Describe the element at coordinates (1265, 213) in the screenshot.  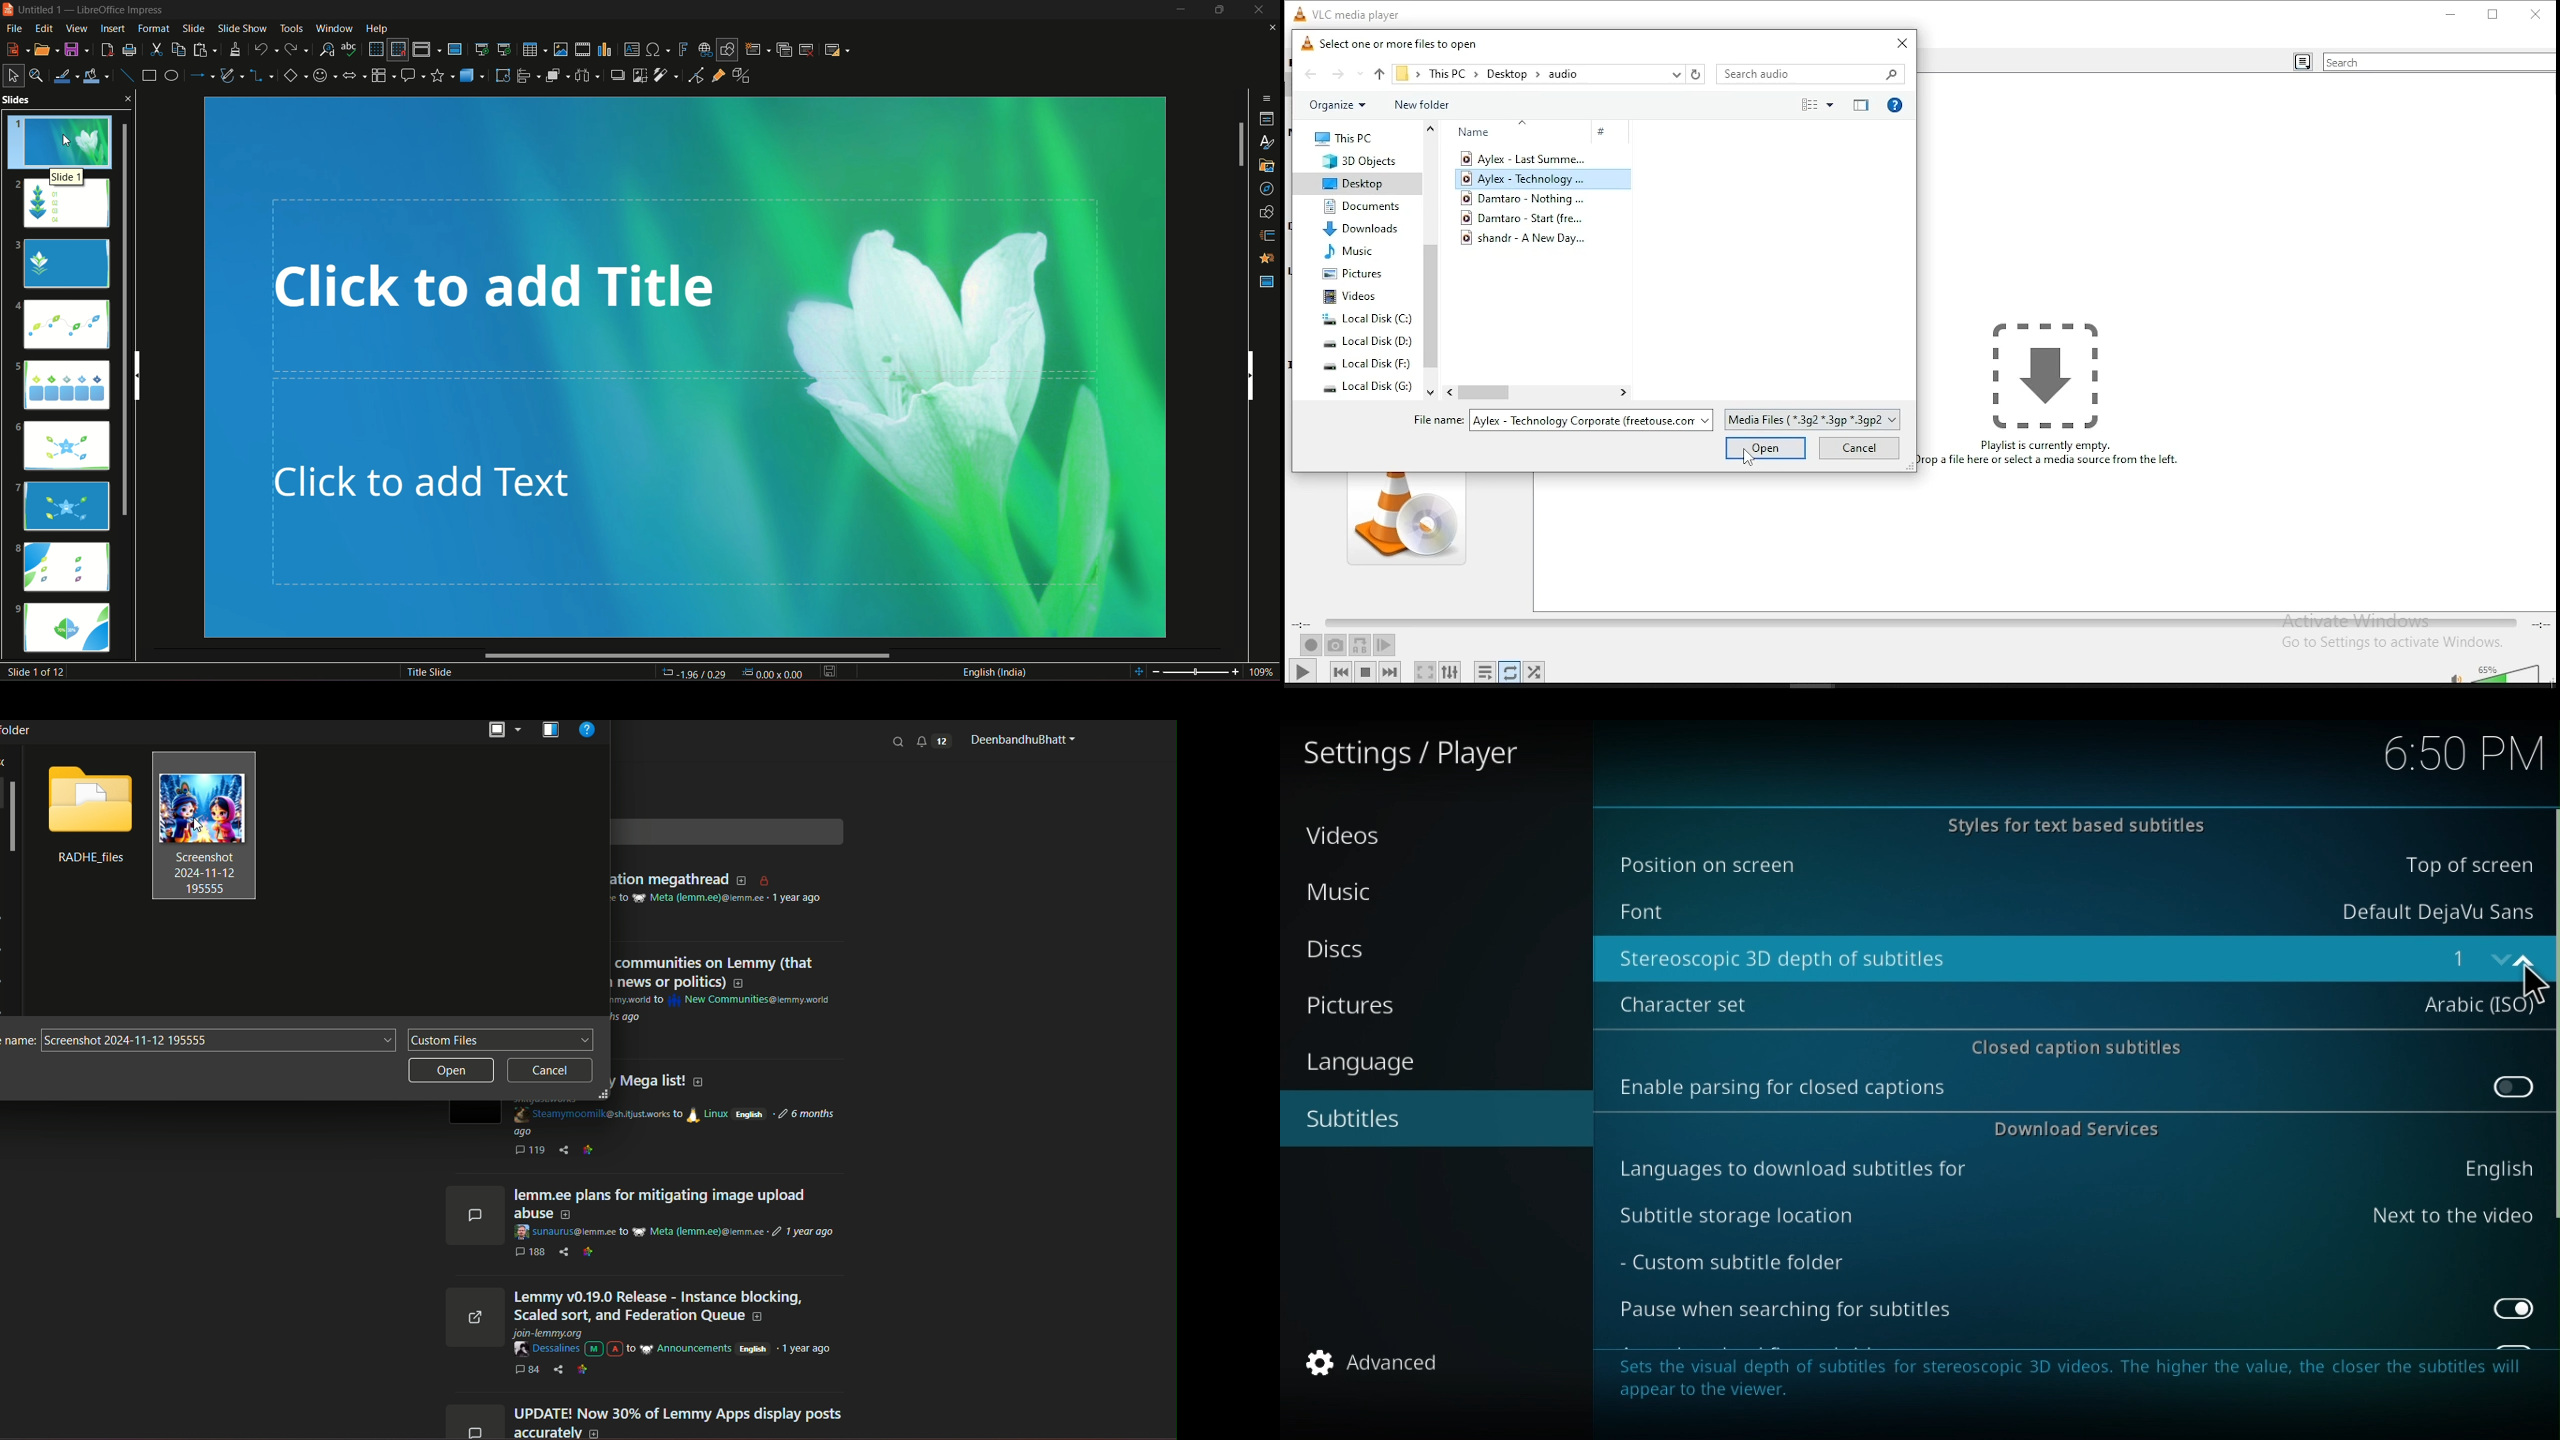
I see `shapes` at that location.